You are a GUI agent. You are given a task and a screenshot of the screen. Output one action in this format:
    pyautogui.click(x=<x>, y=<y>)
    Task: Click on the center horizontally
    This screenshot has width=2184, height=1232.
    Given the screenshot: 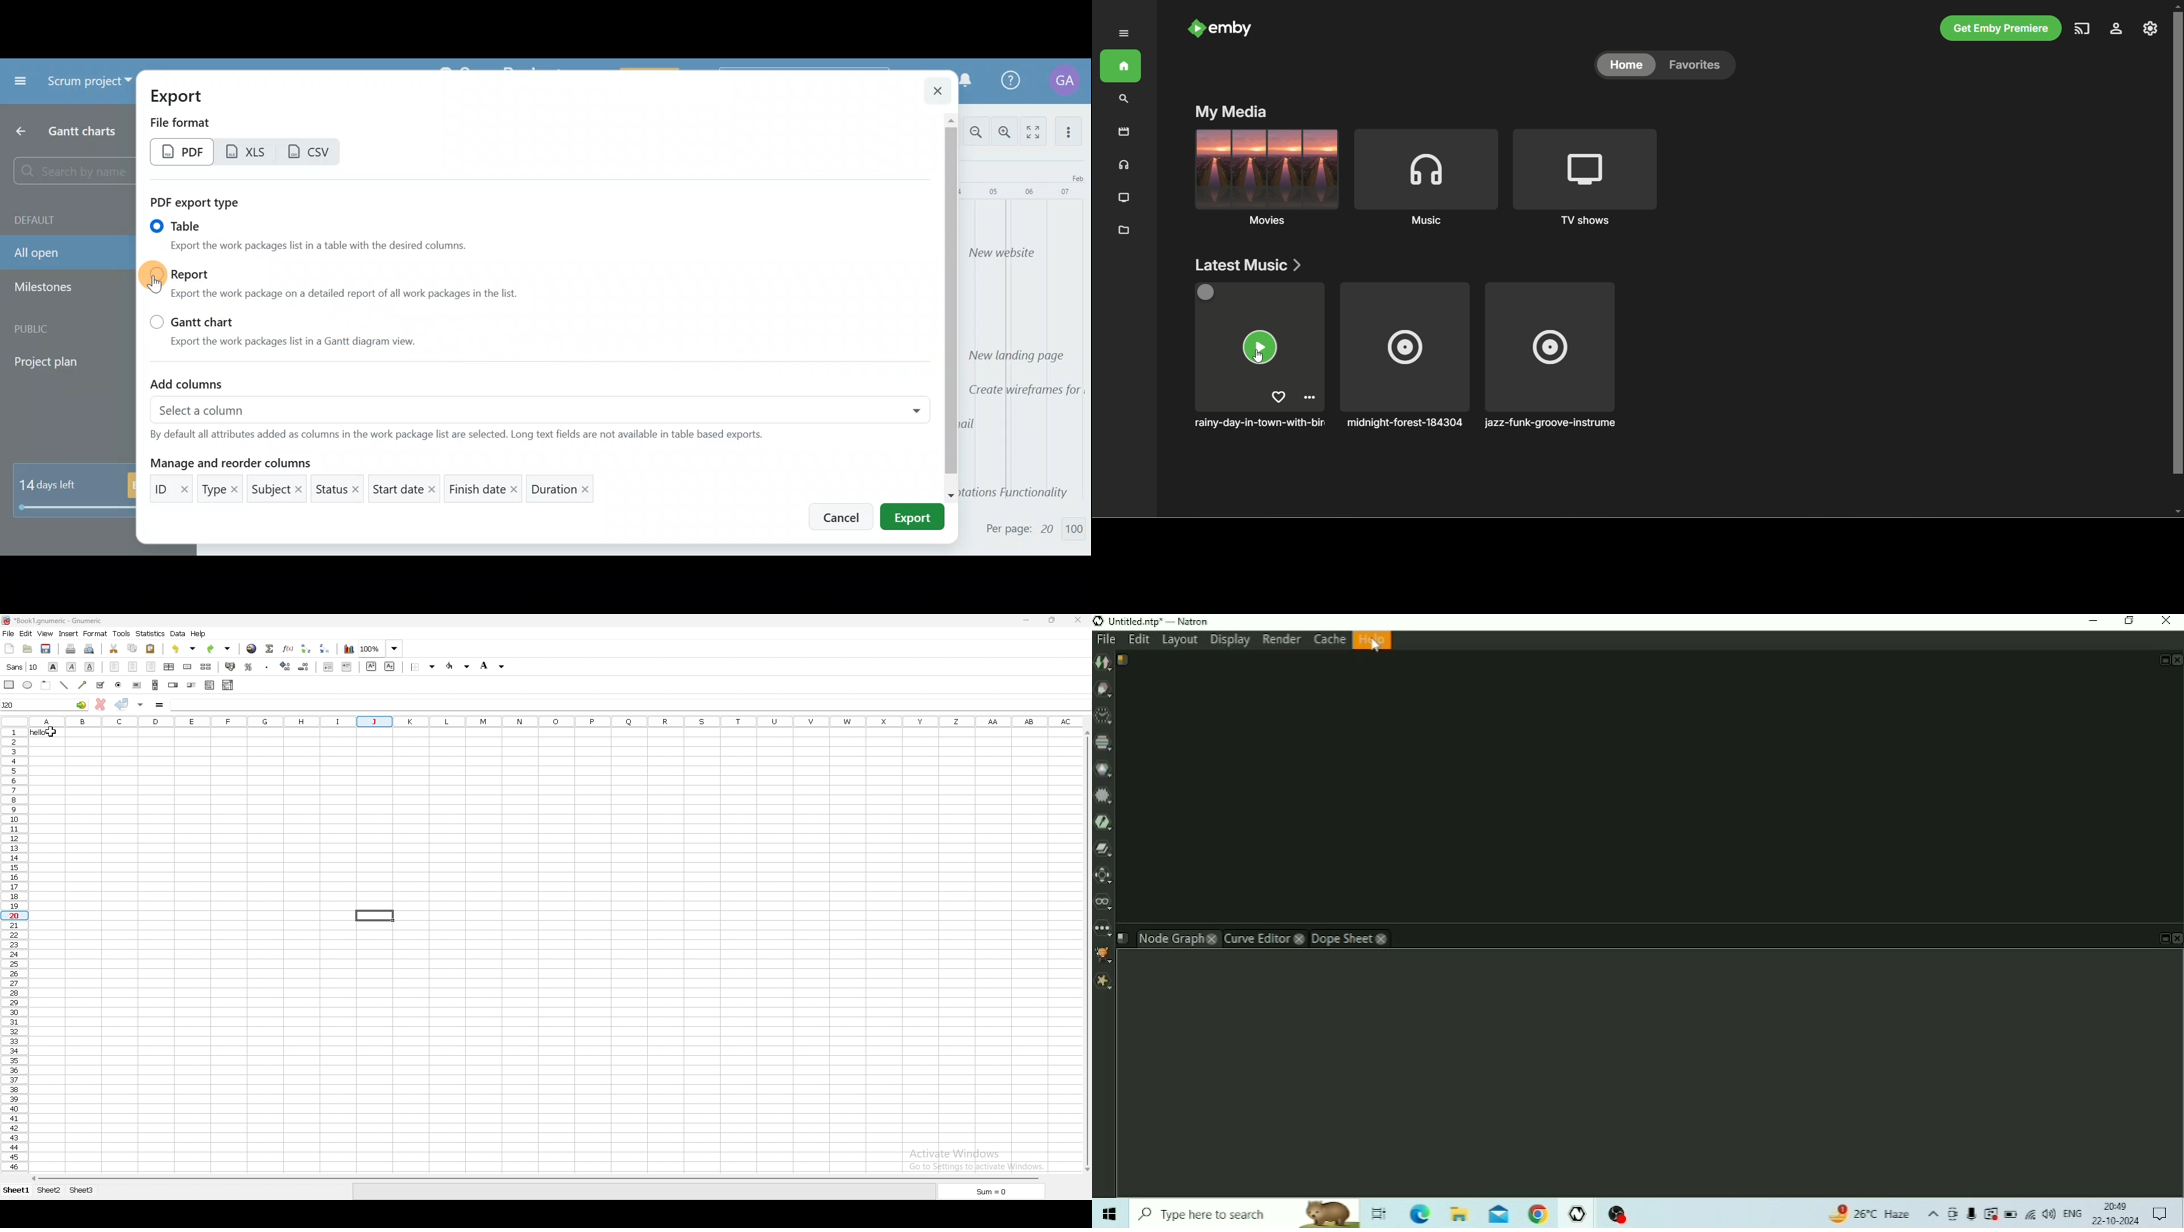 What is the action you would take?
    pyautogui.click(x=169, y=666)
    